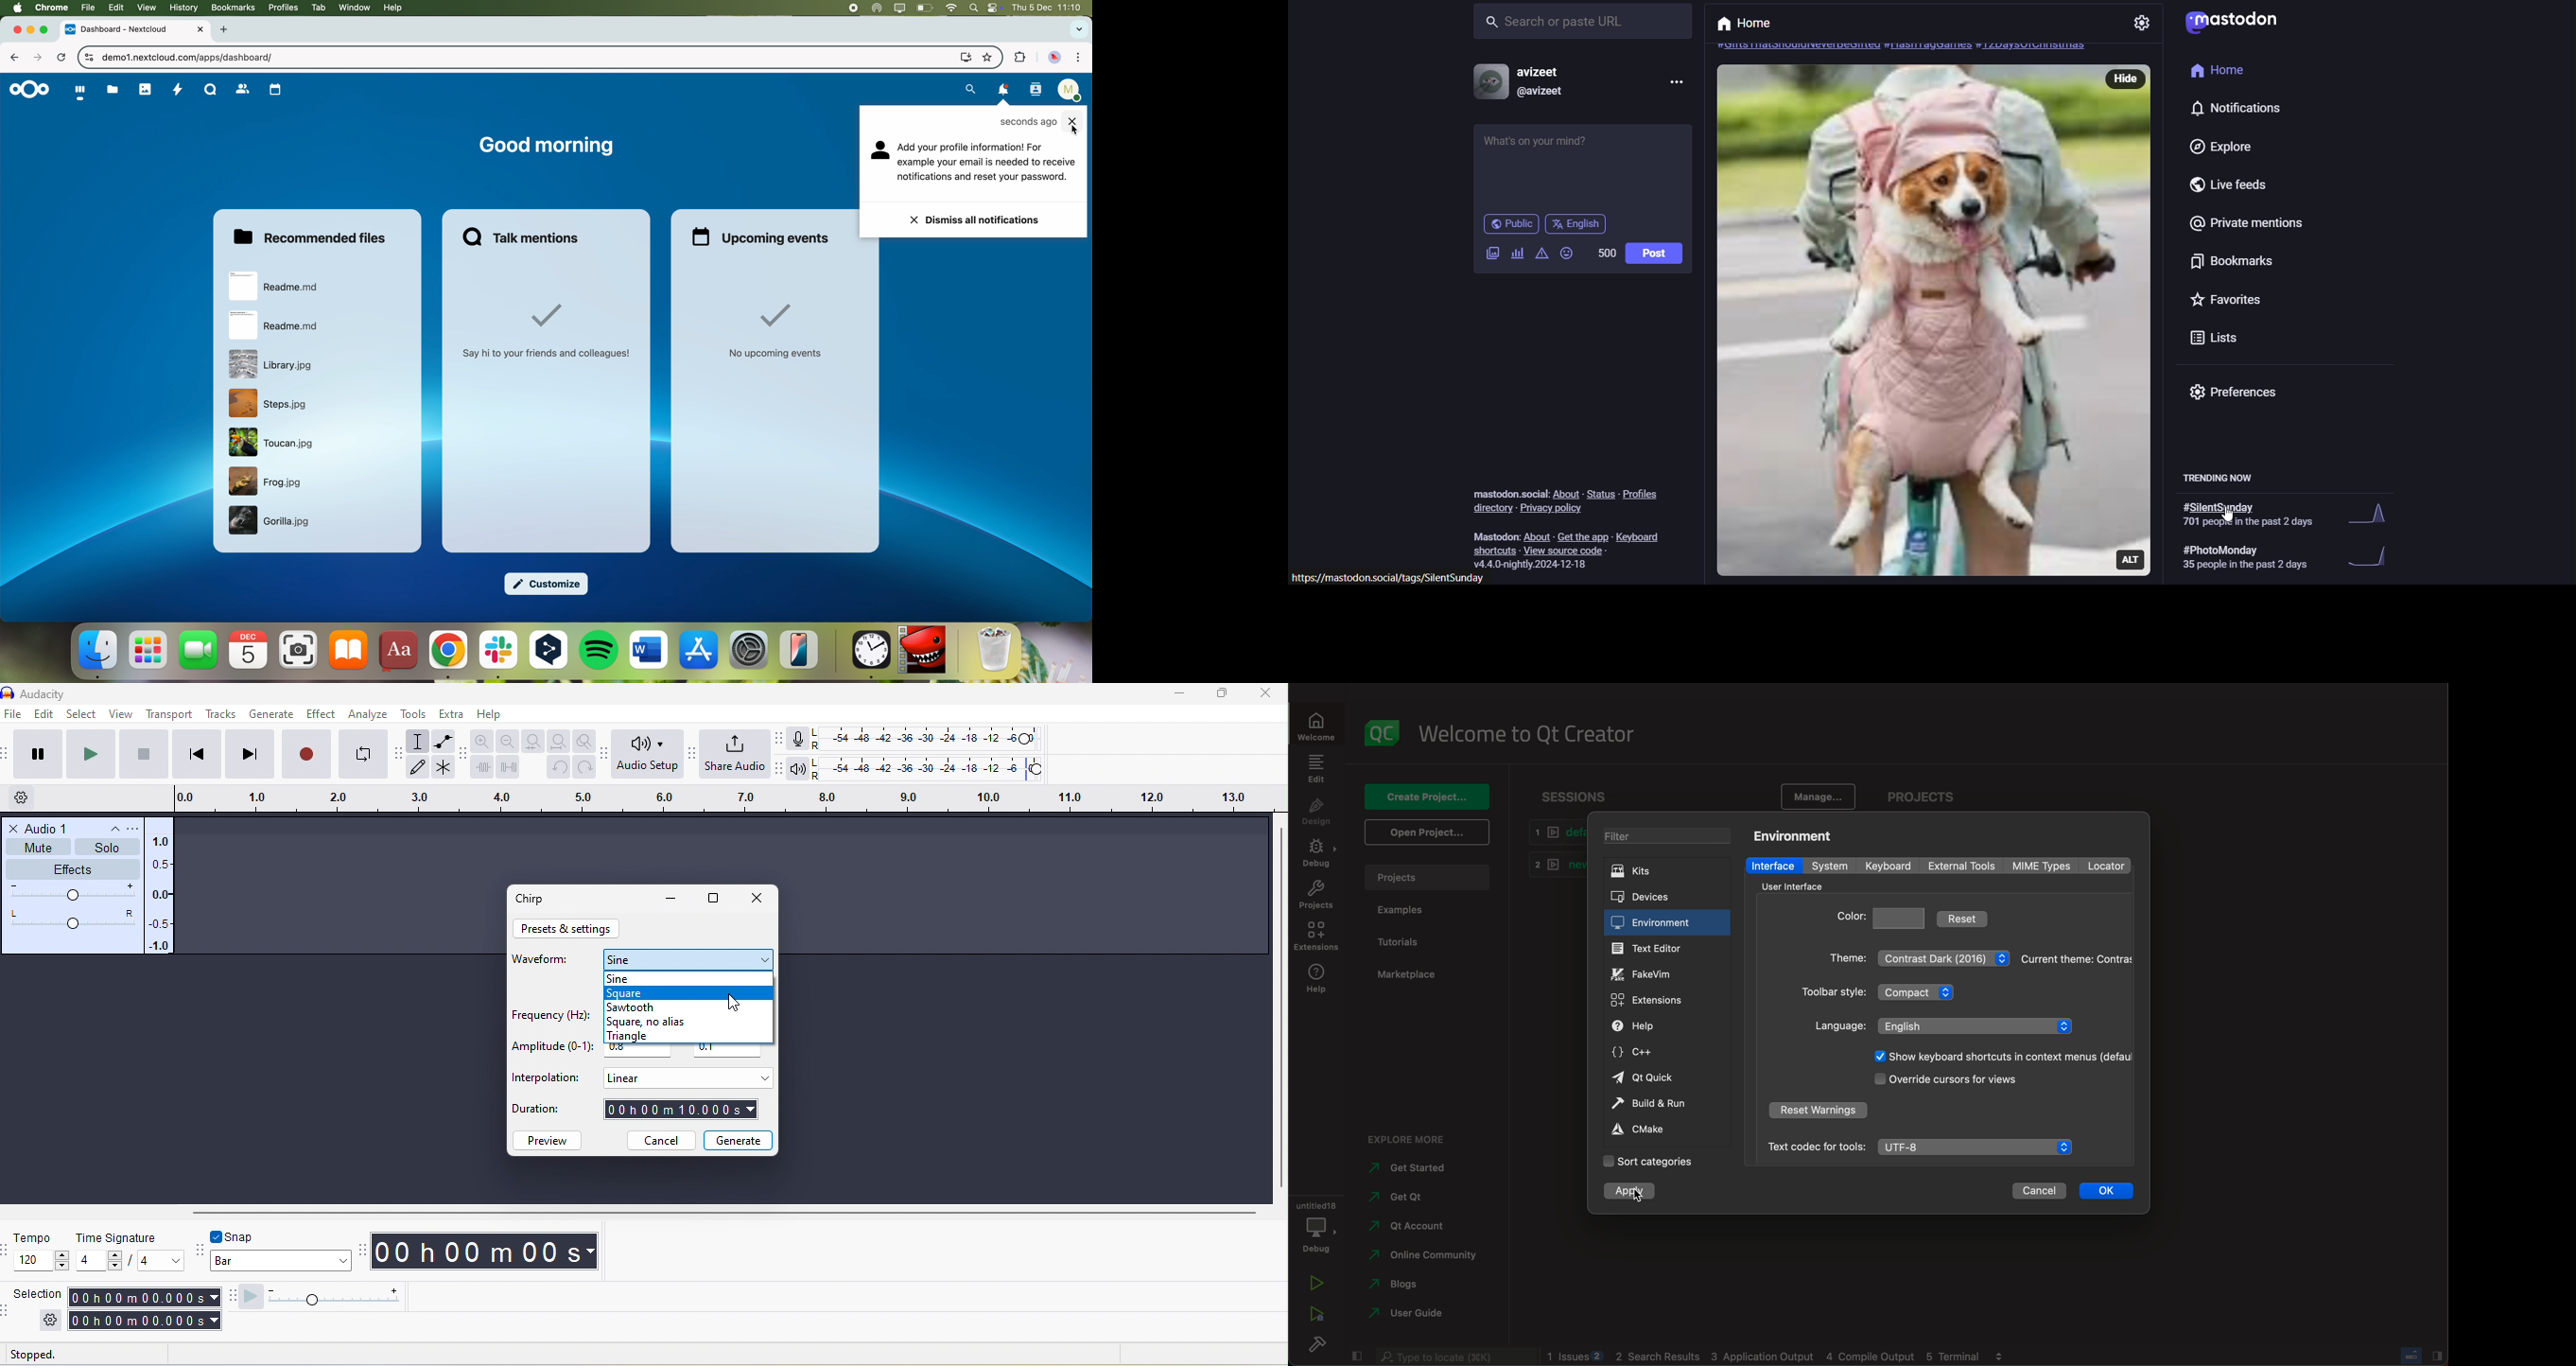  Describe the element at coordinates (75, 868) in the screenshot. I see `effects` at that location.